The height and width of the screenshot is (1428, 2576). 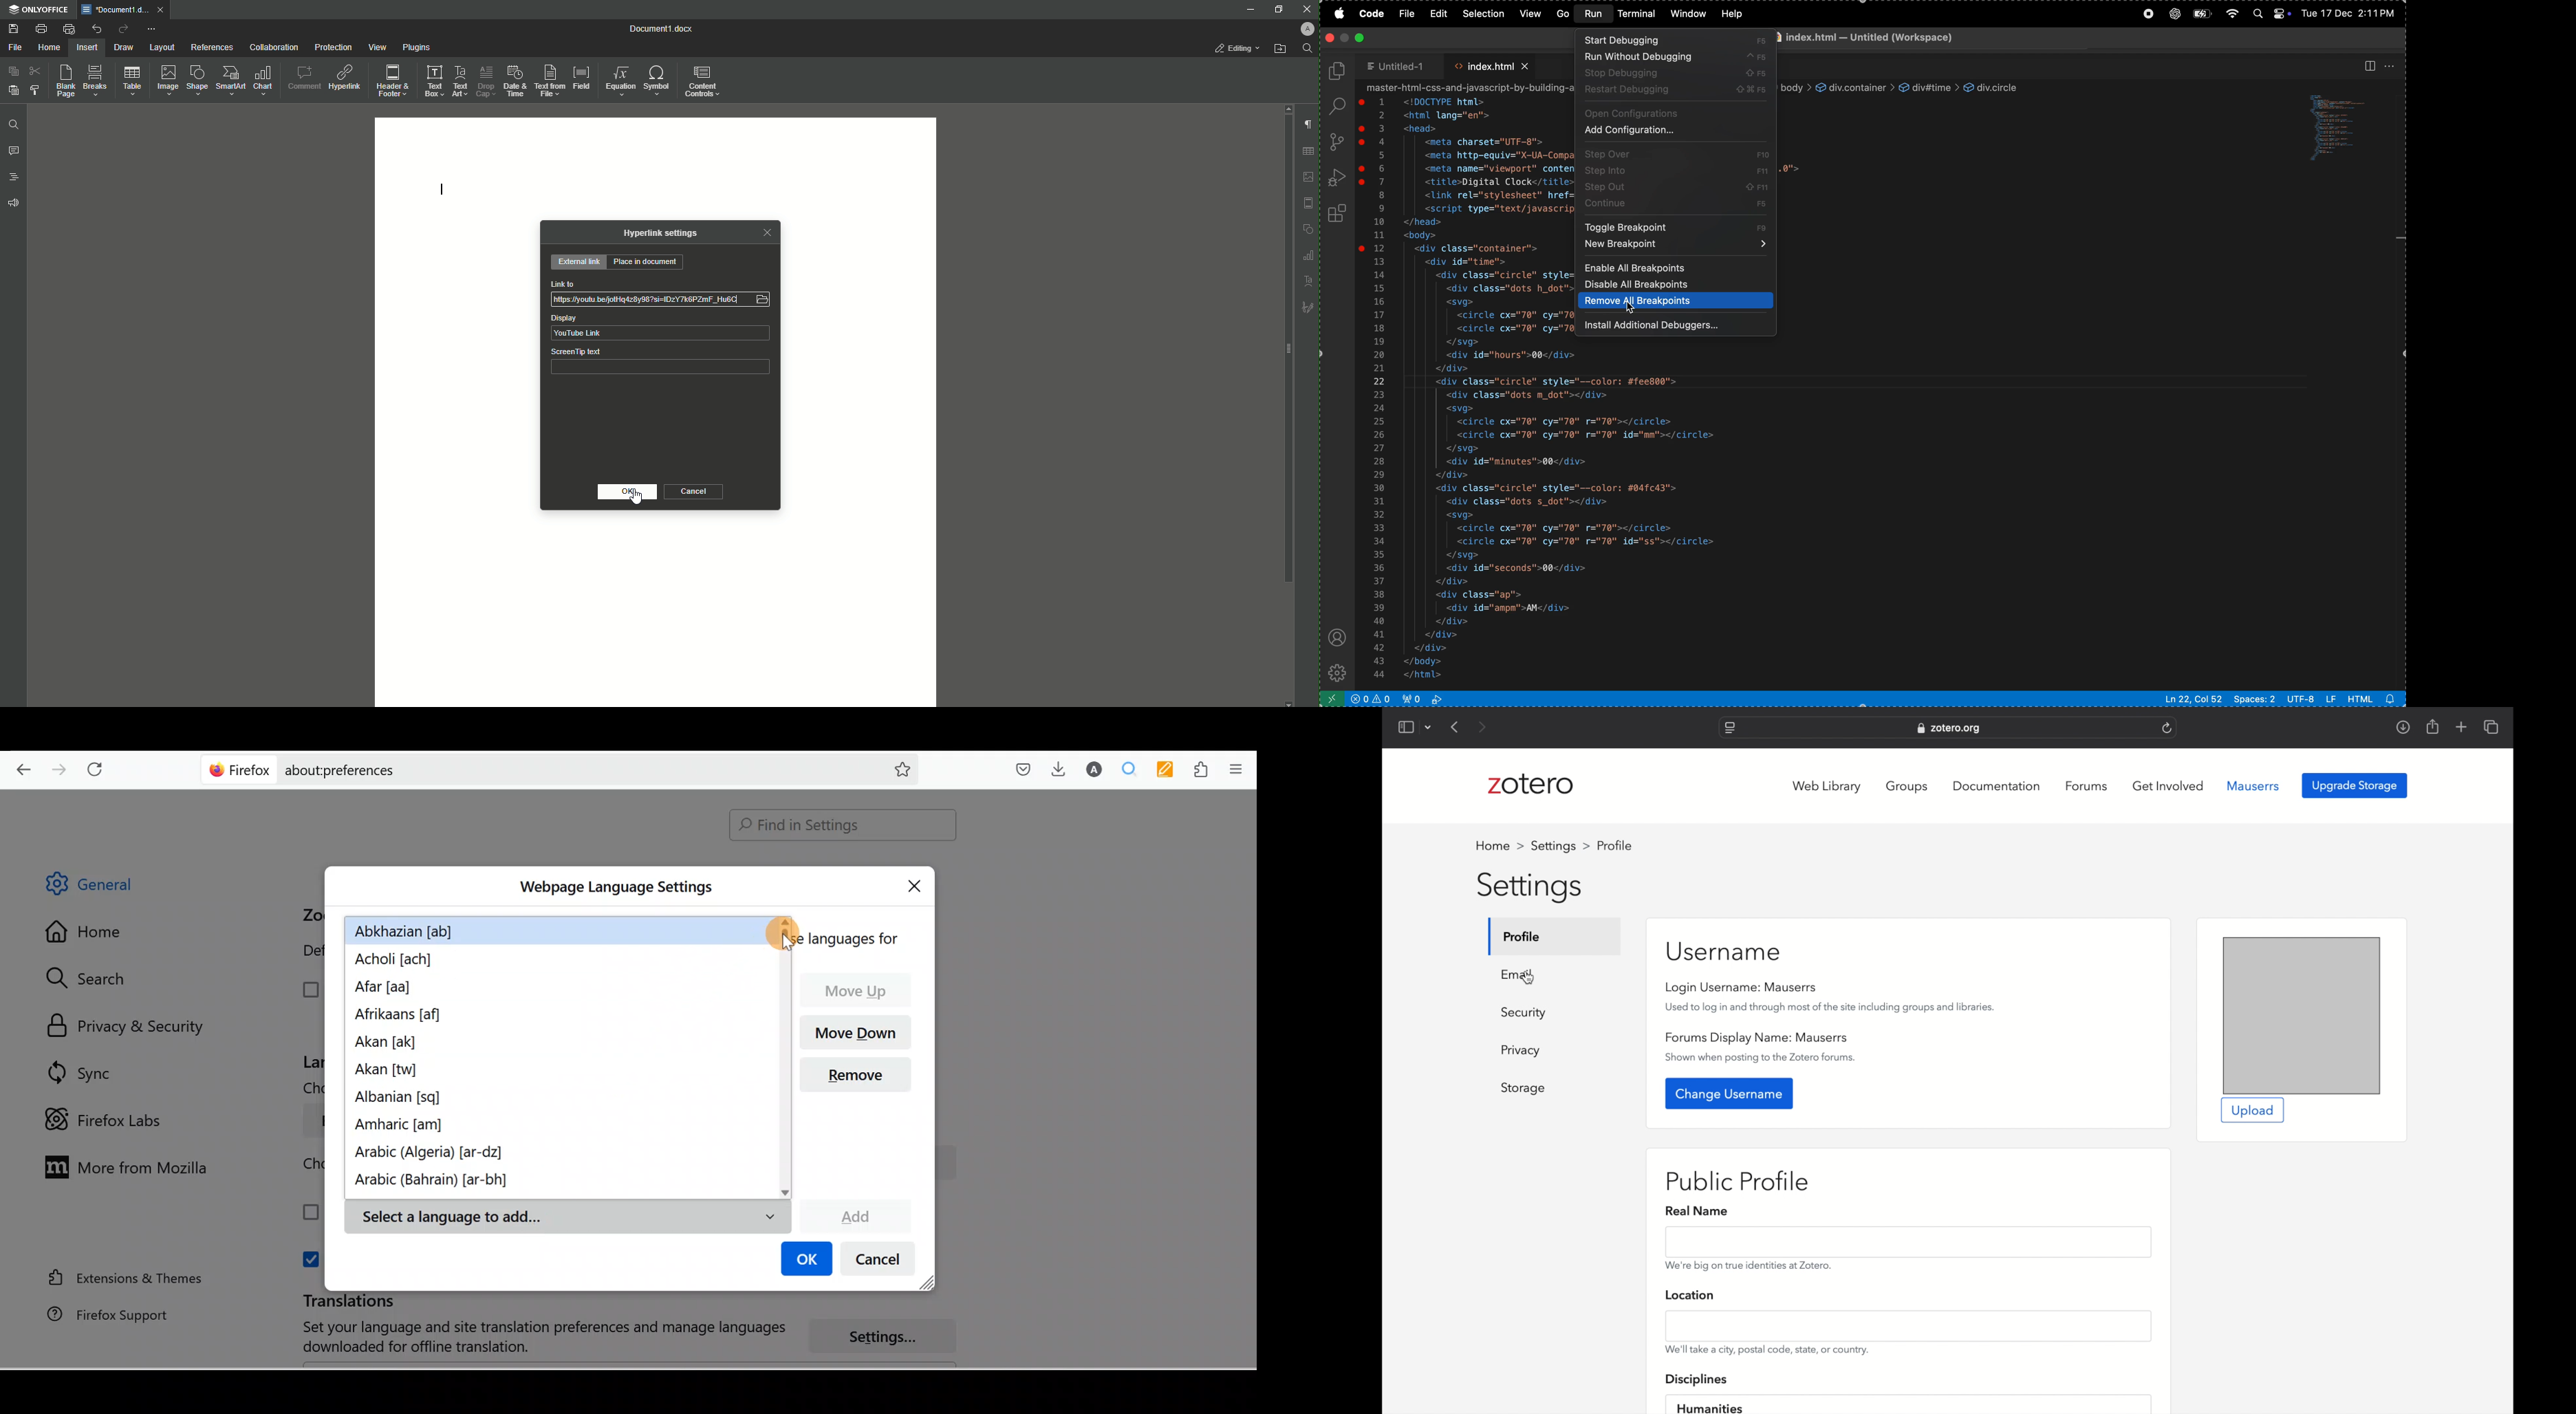 What do you see at coordinates (697, 492) in the screenshot?
I see `Cancel` at bounding box center [697, 492].